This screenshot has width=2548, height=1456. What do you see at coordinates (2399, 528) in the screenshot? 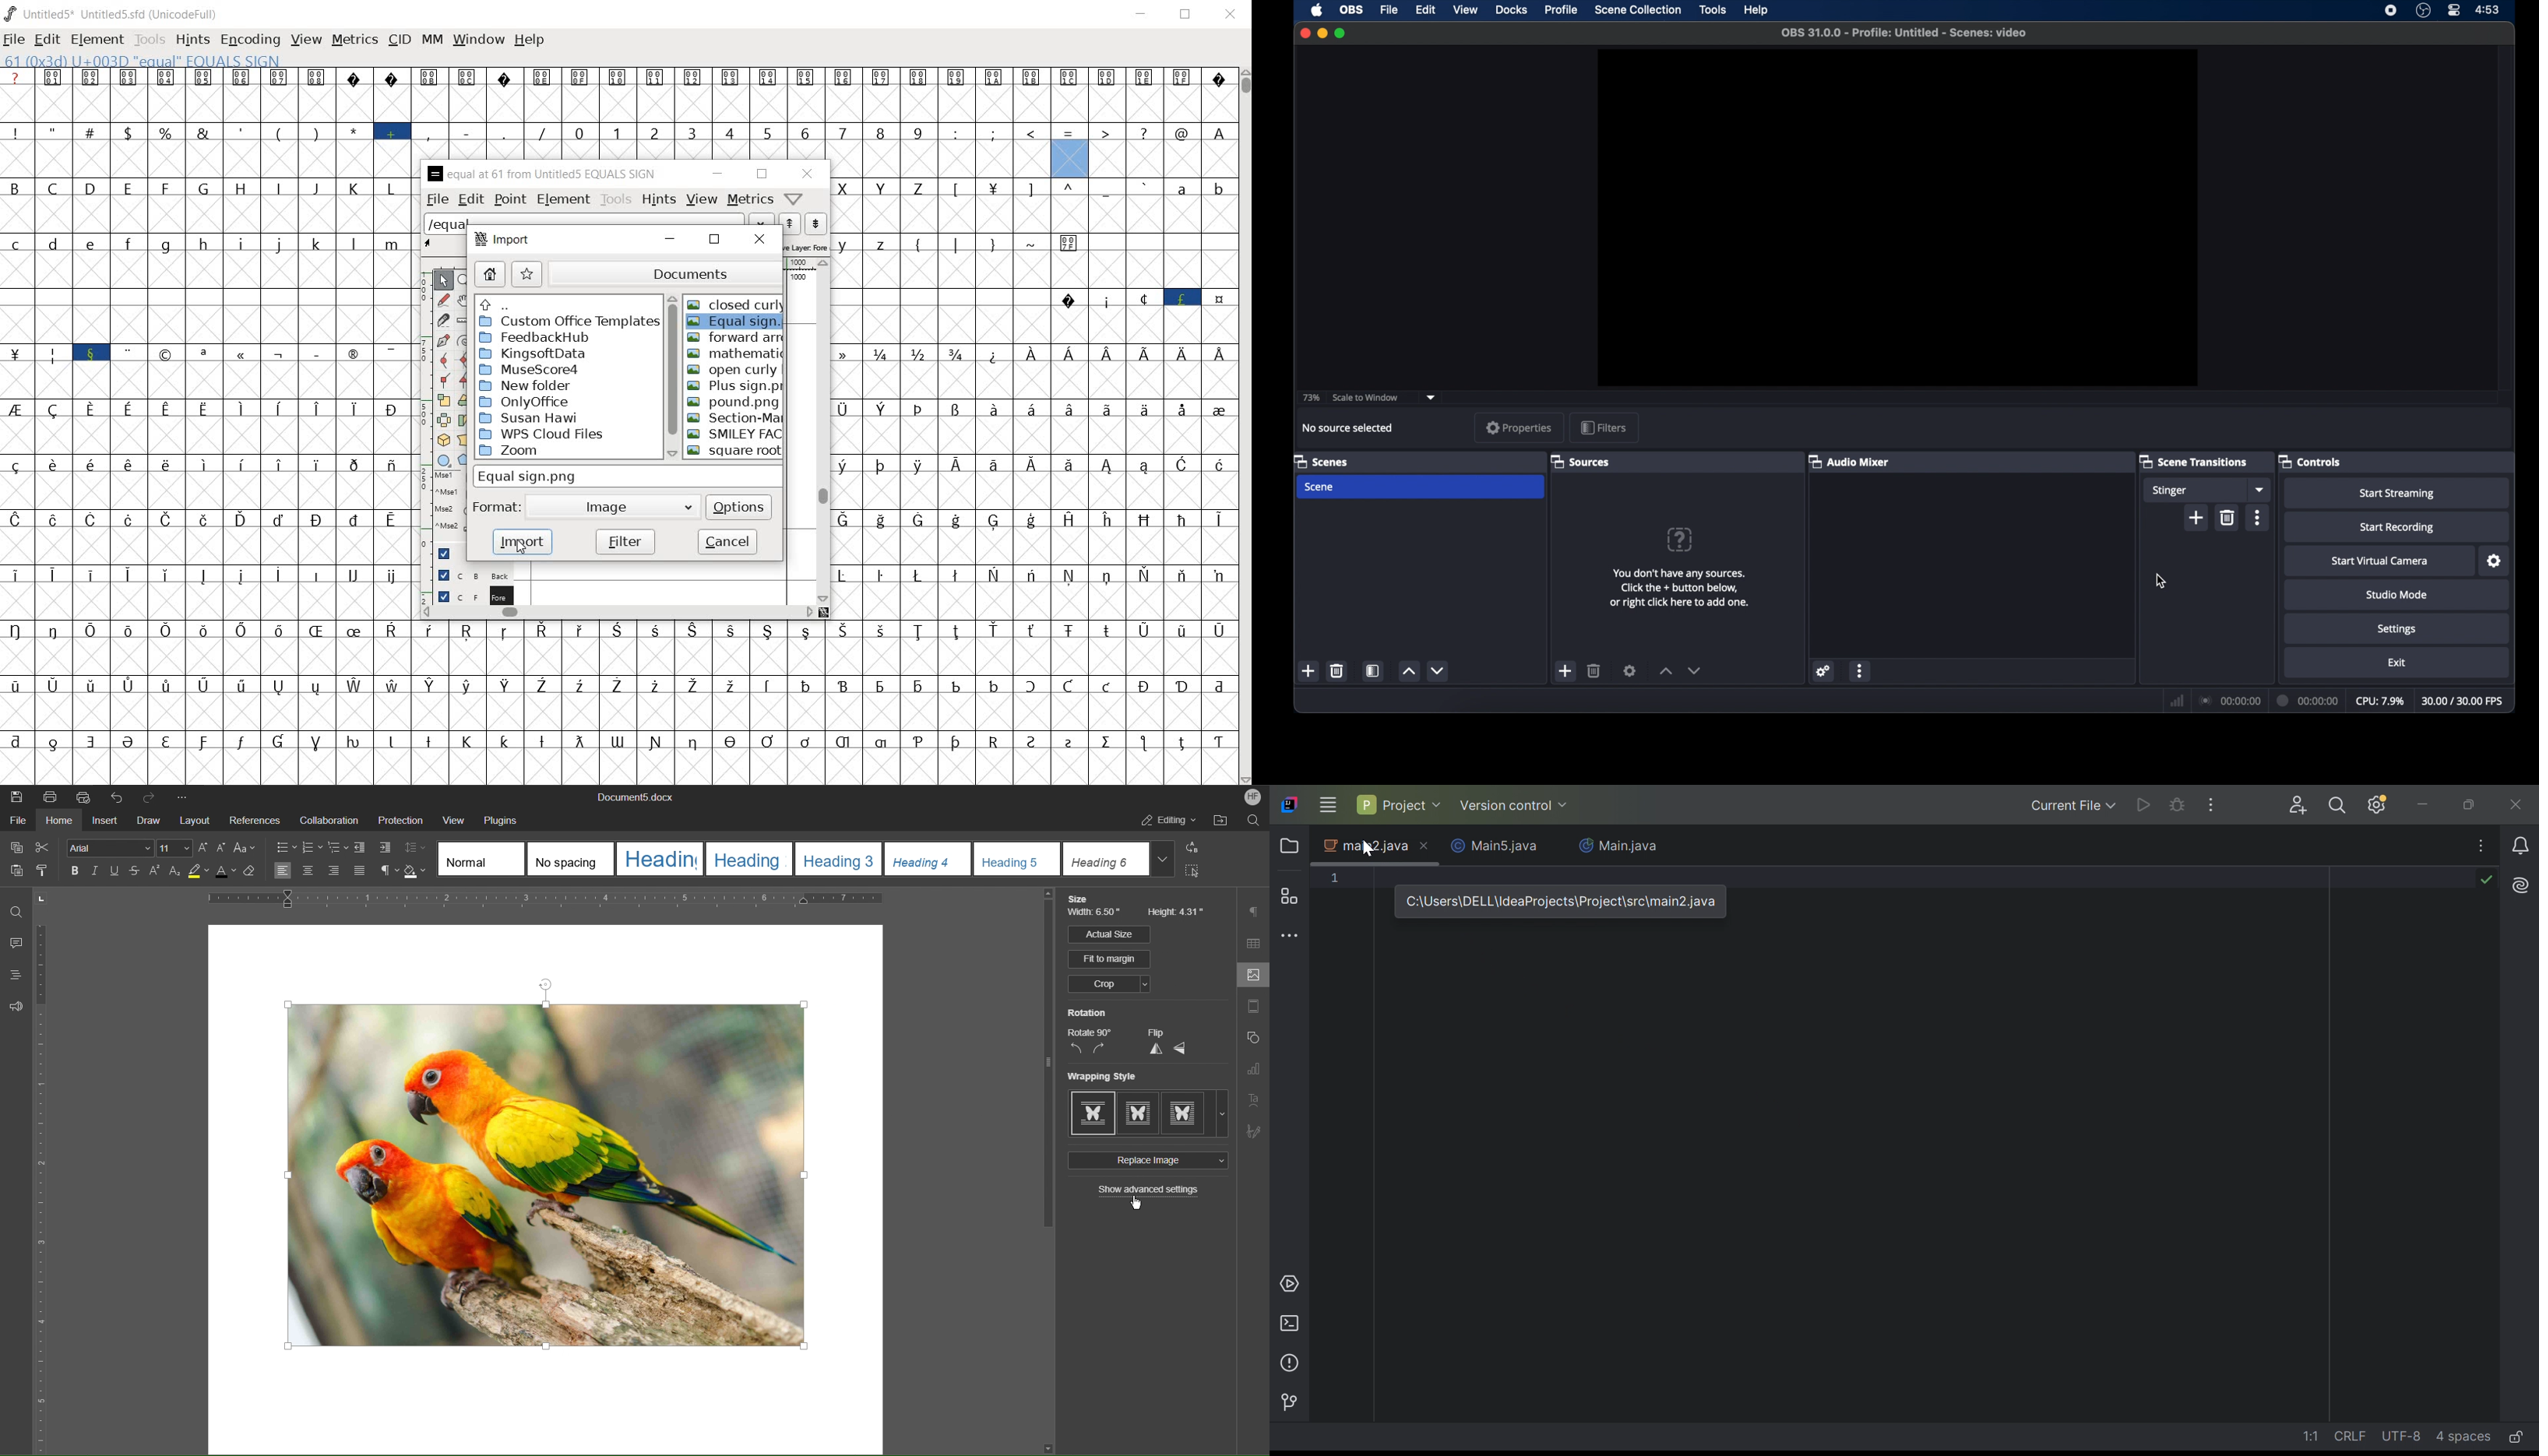
I see `start recording` at bounding box center [2399, 528].